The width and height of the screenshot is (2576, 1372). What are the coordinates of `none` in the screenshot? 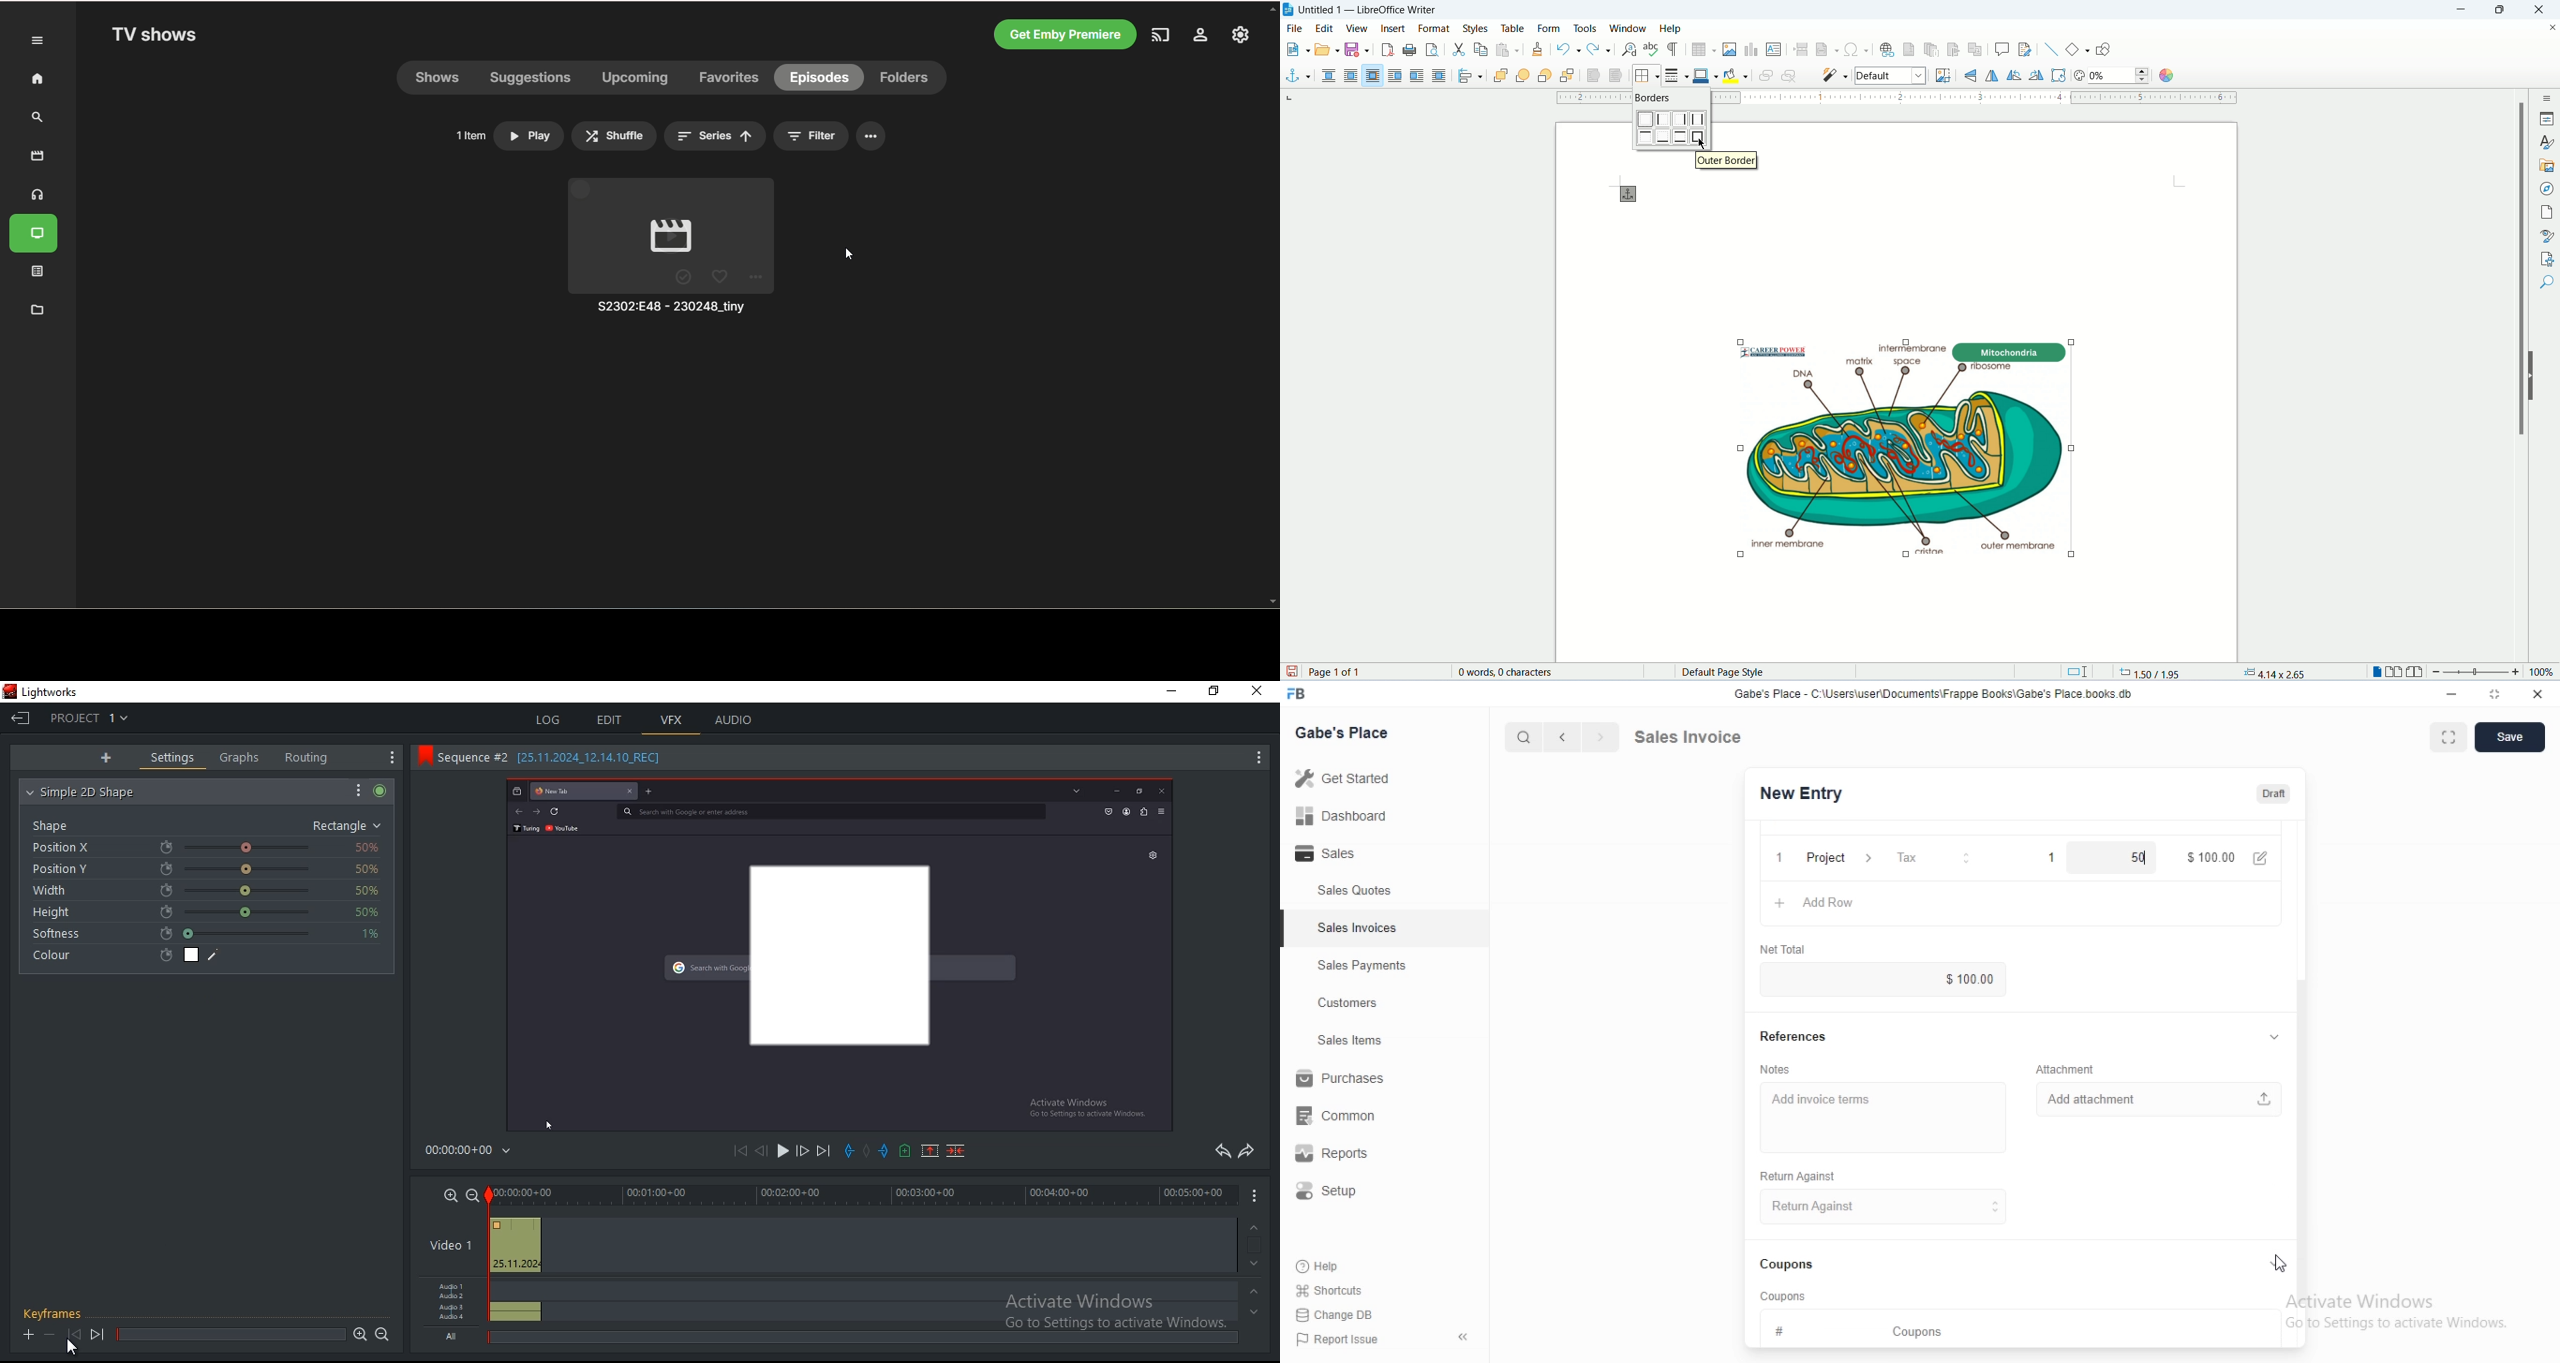 It's located at (1331, 77).